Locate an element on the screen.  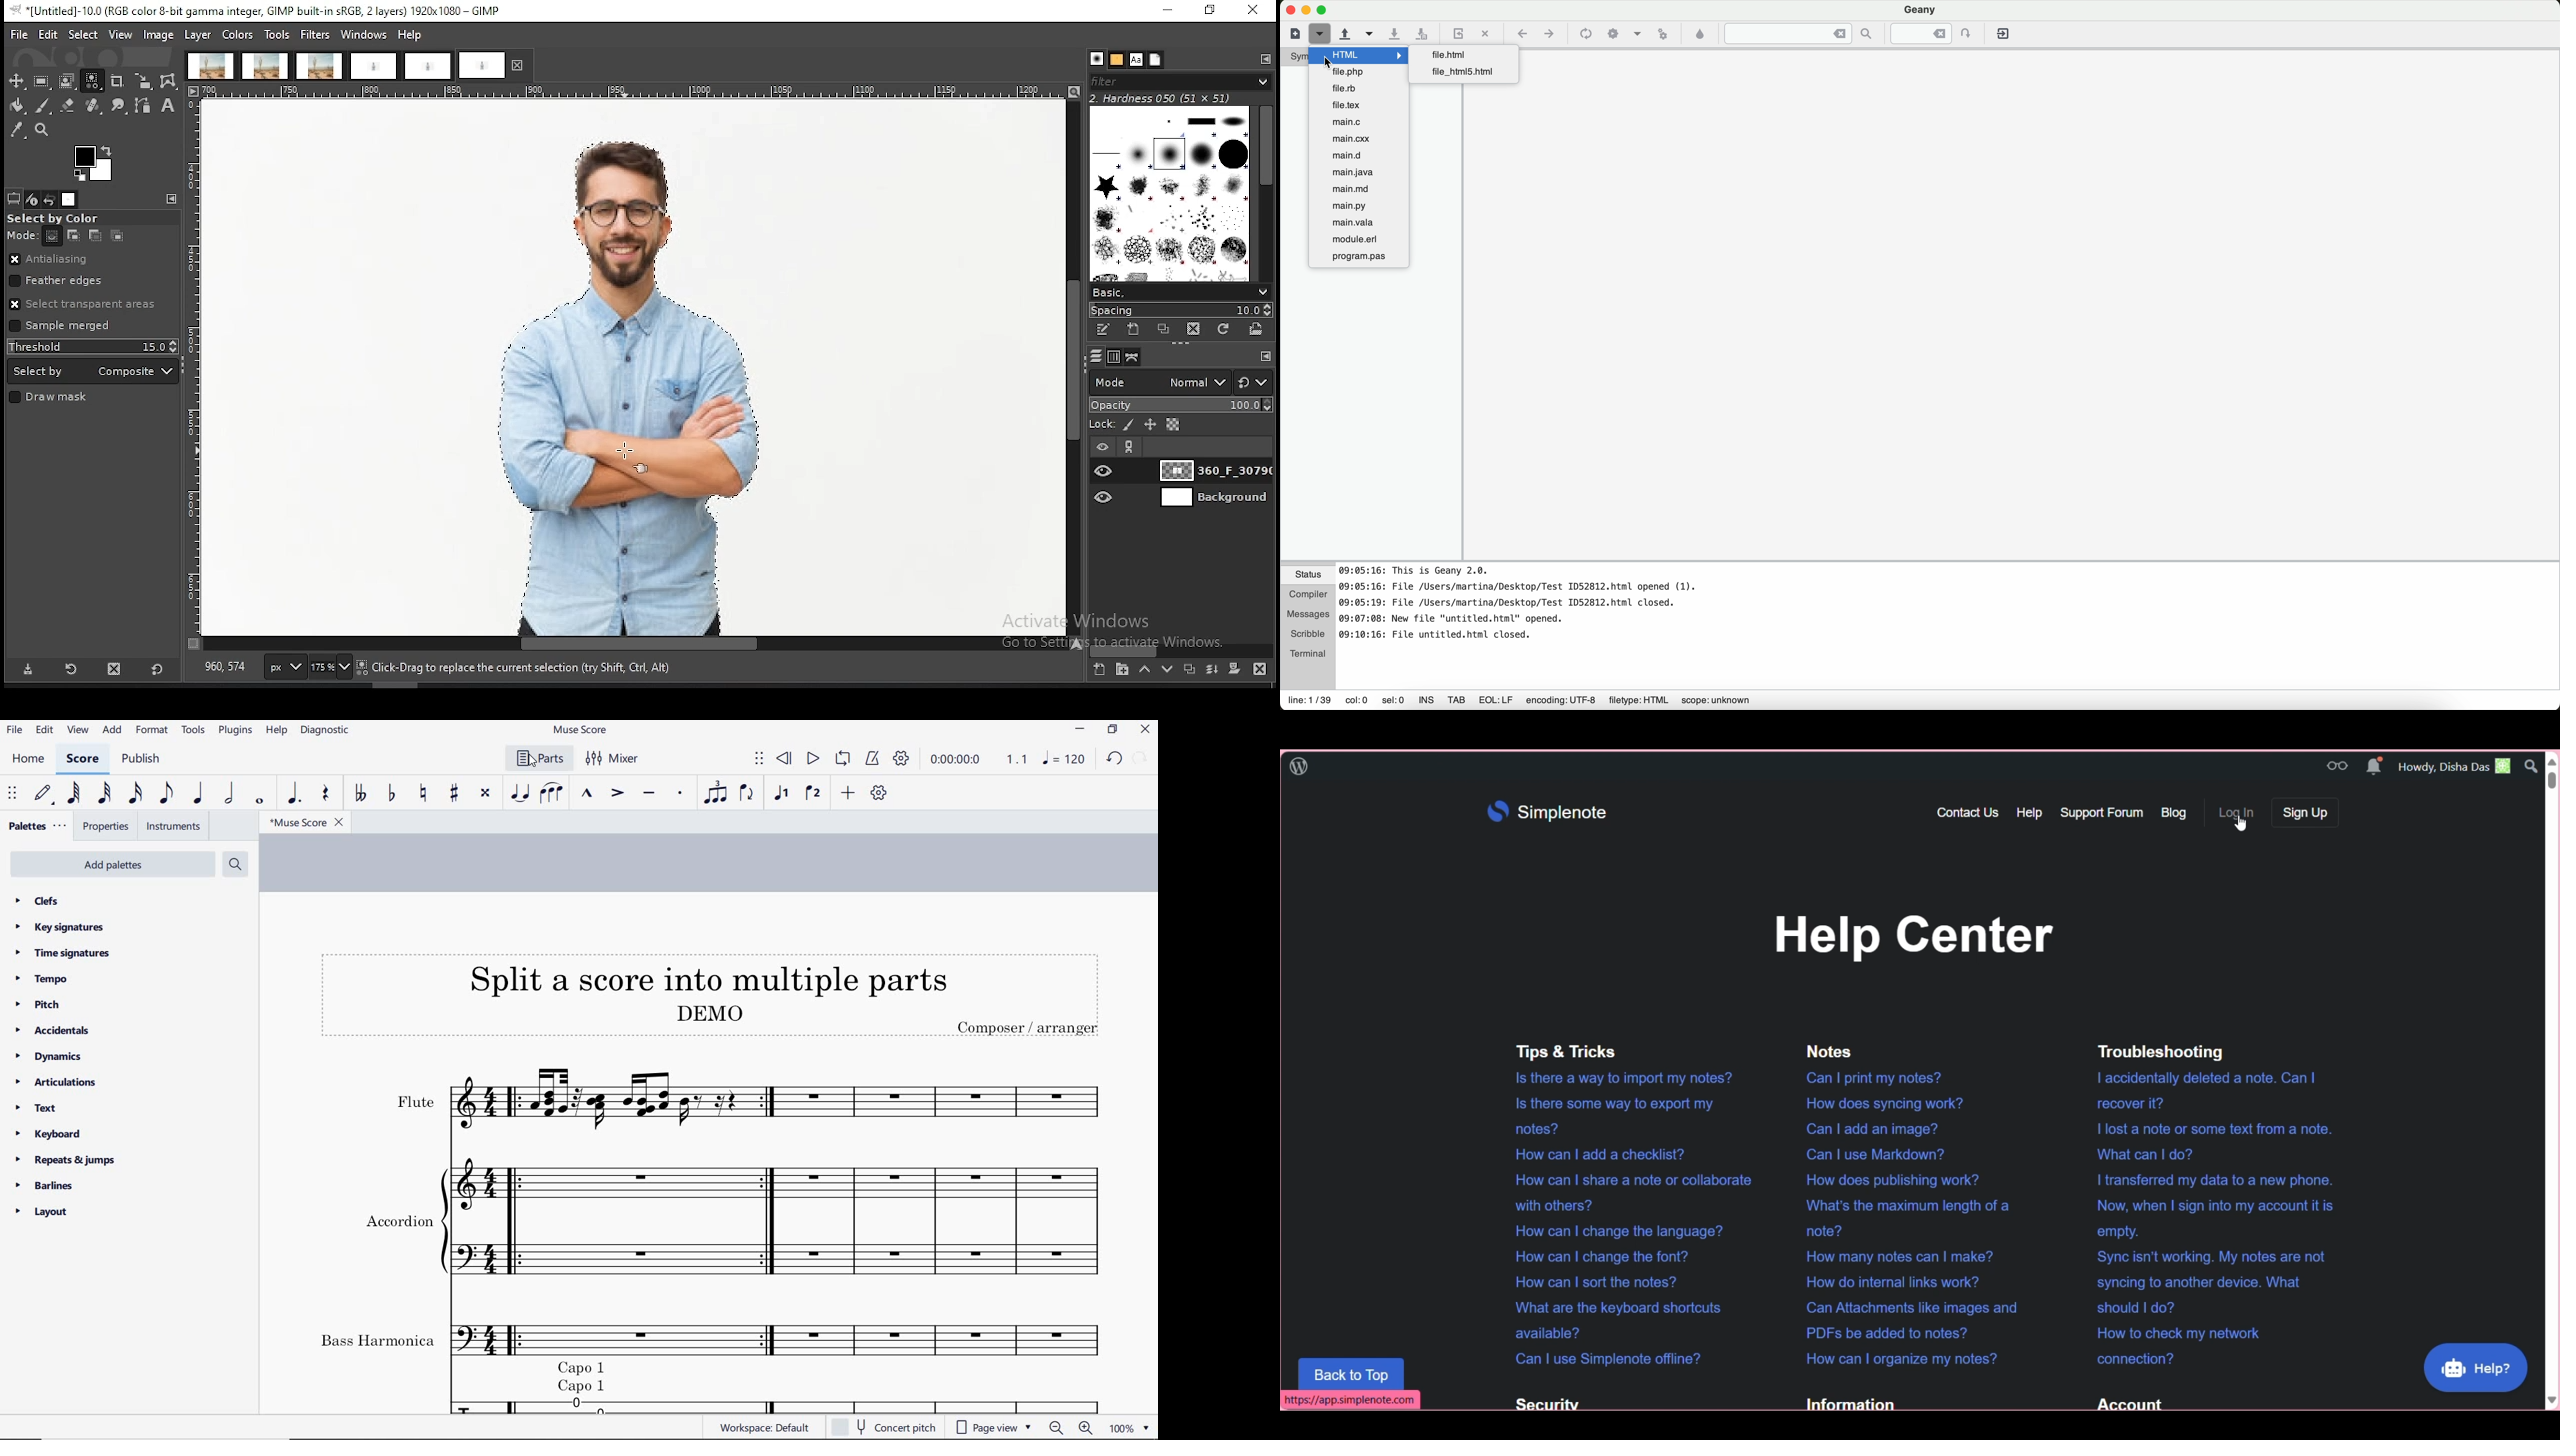
quarter note is located at coordinates (200, 792).